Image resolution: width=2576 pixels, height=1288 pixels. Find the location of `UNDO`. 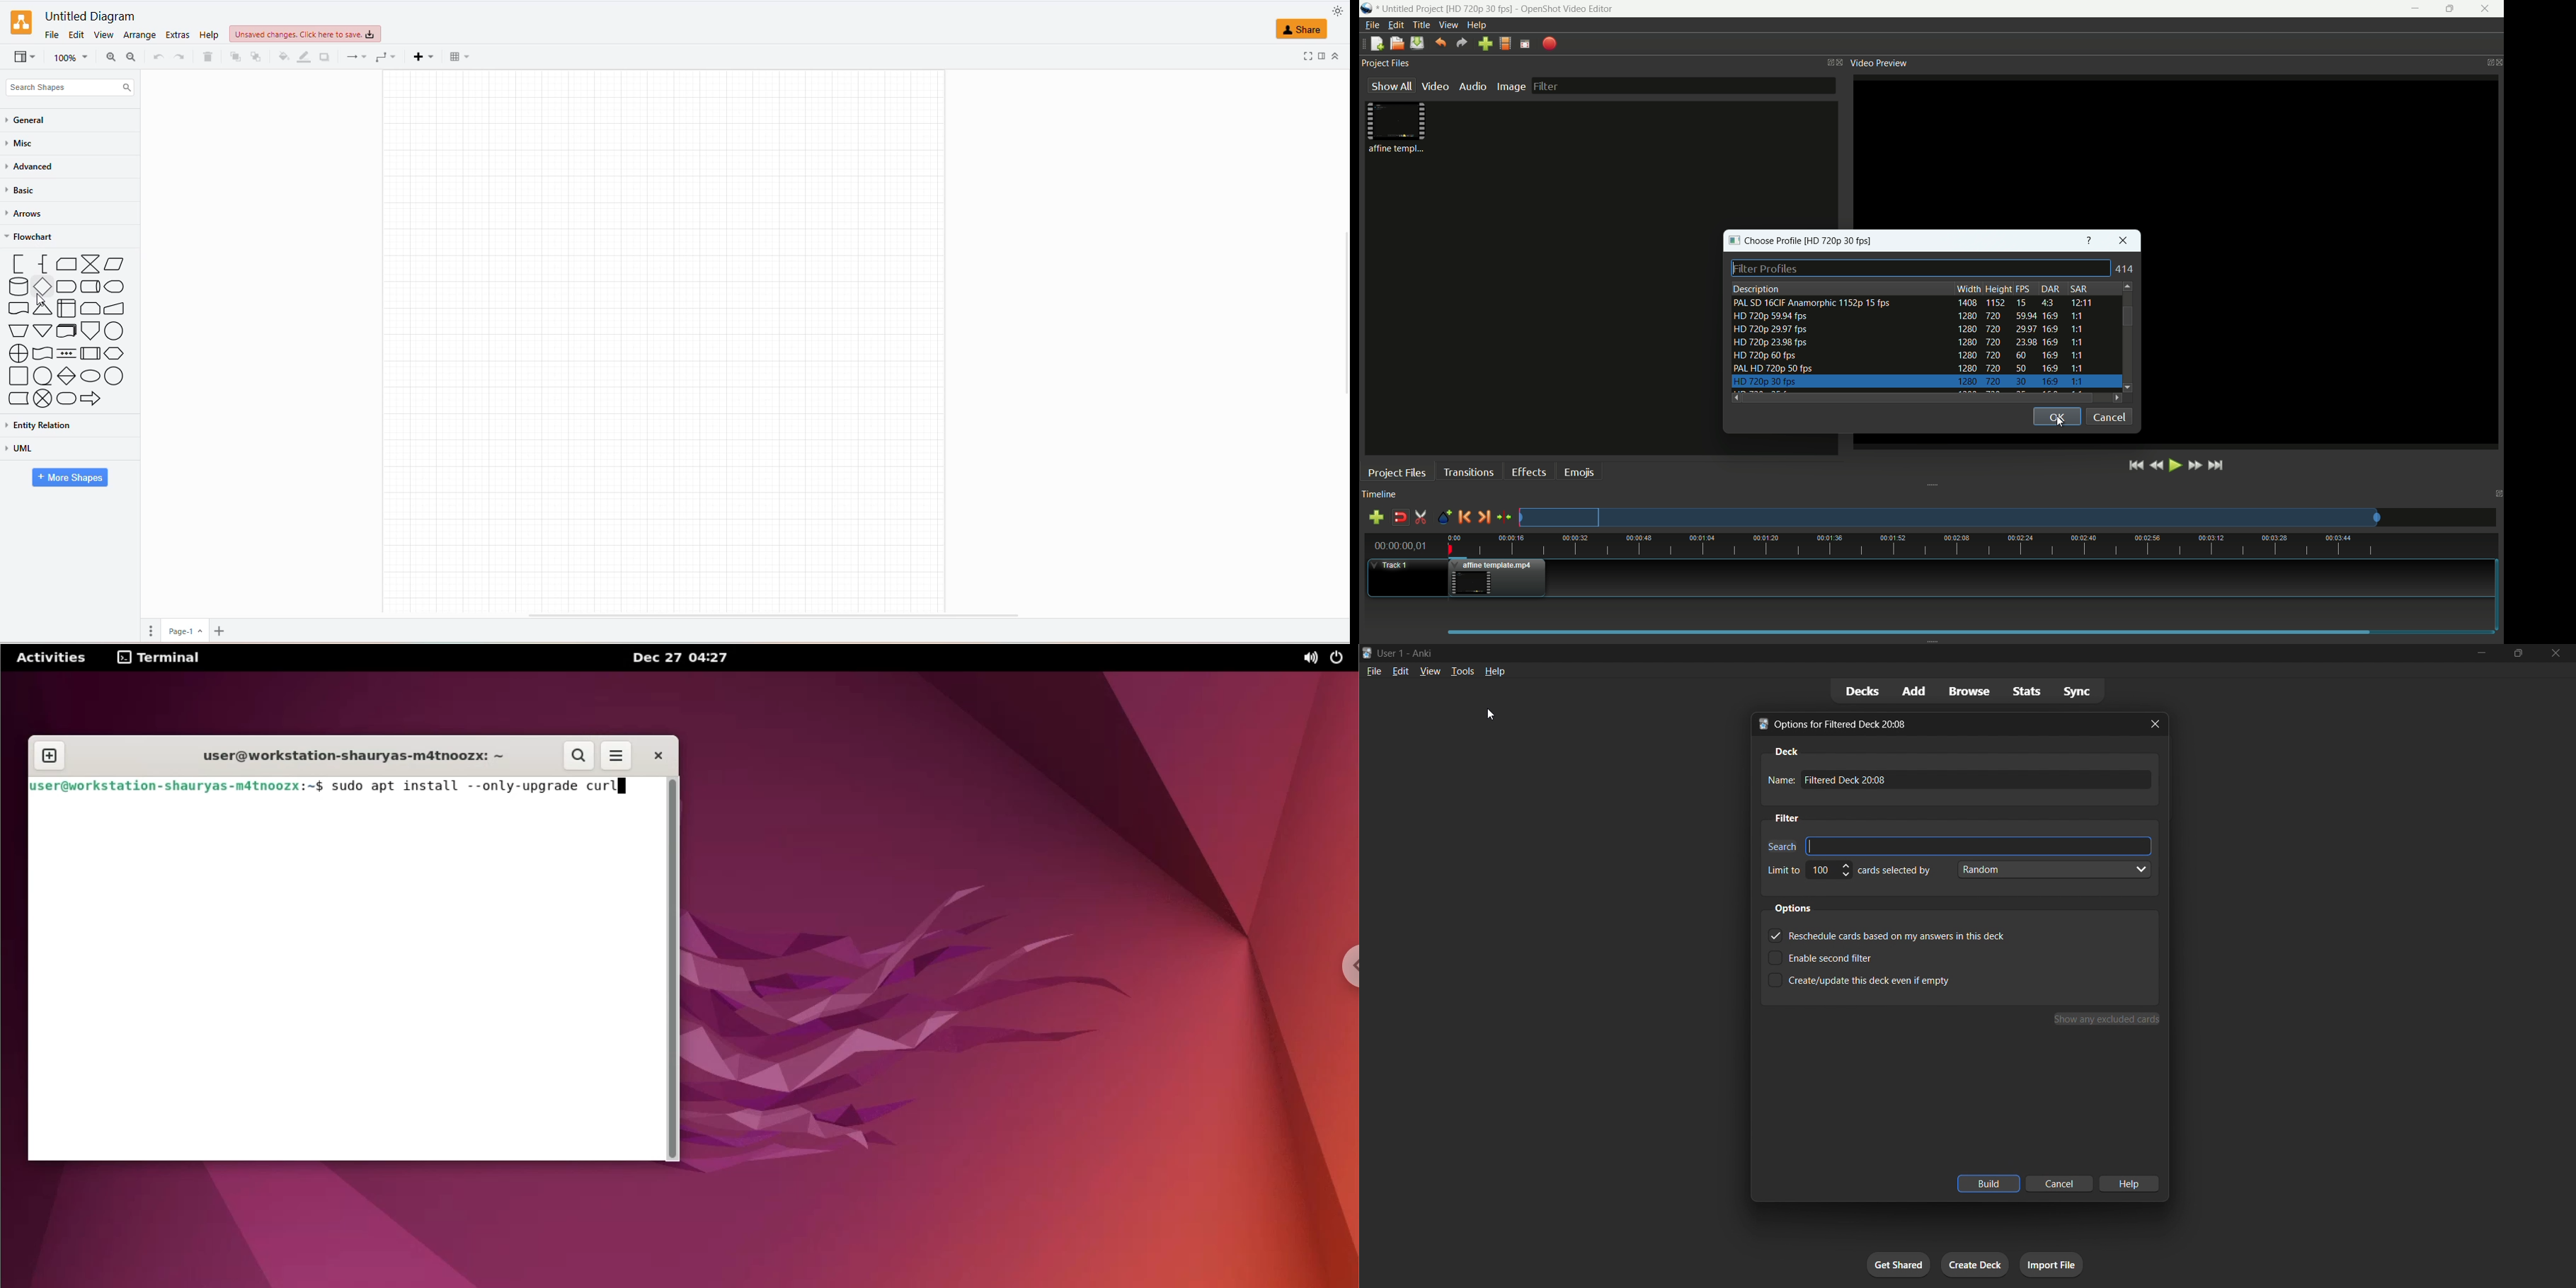

UNDO is located at coordinates (181, 57).